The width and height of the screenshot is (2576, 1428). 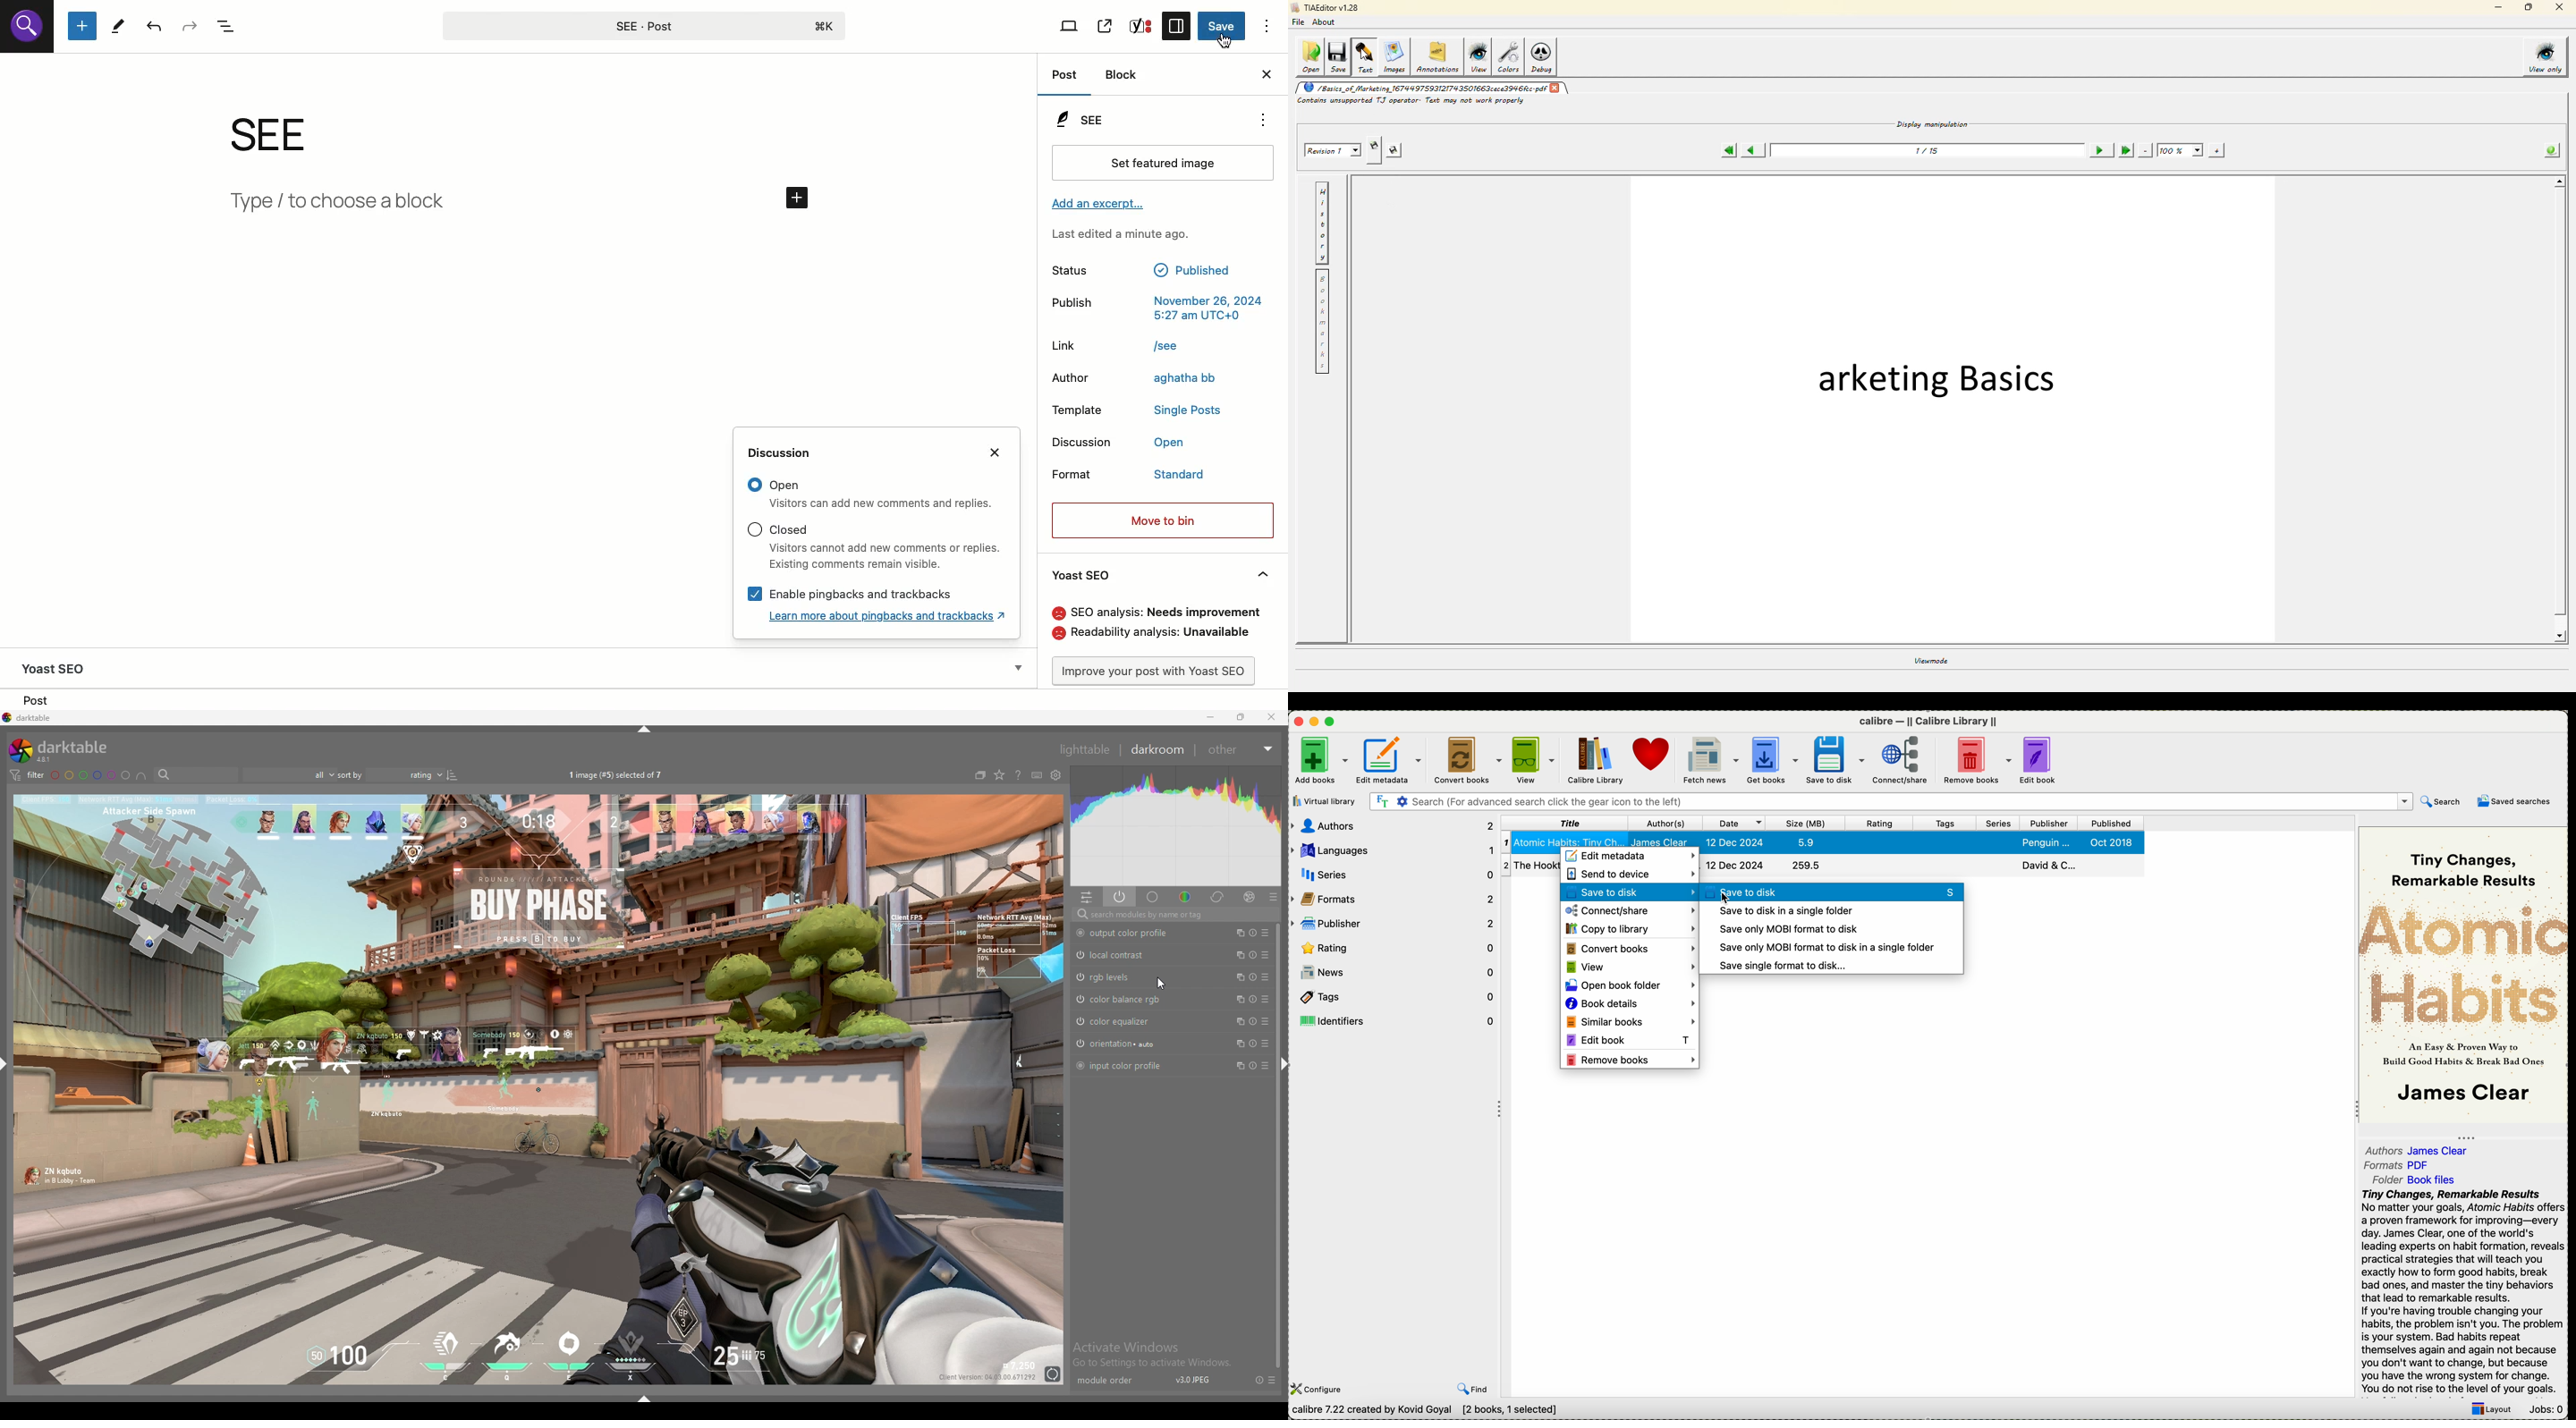 What do you see at coordinates (1218, 897) in the screenshot?
I see `correct` at bounding box center [1218, 897].